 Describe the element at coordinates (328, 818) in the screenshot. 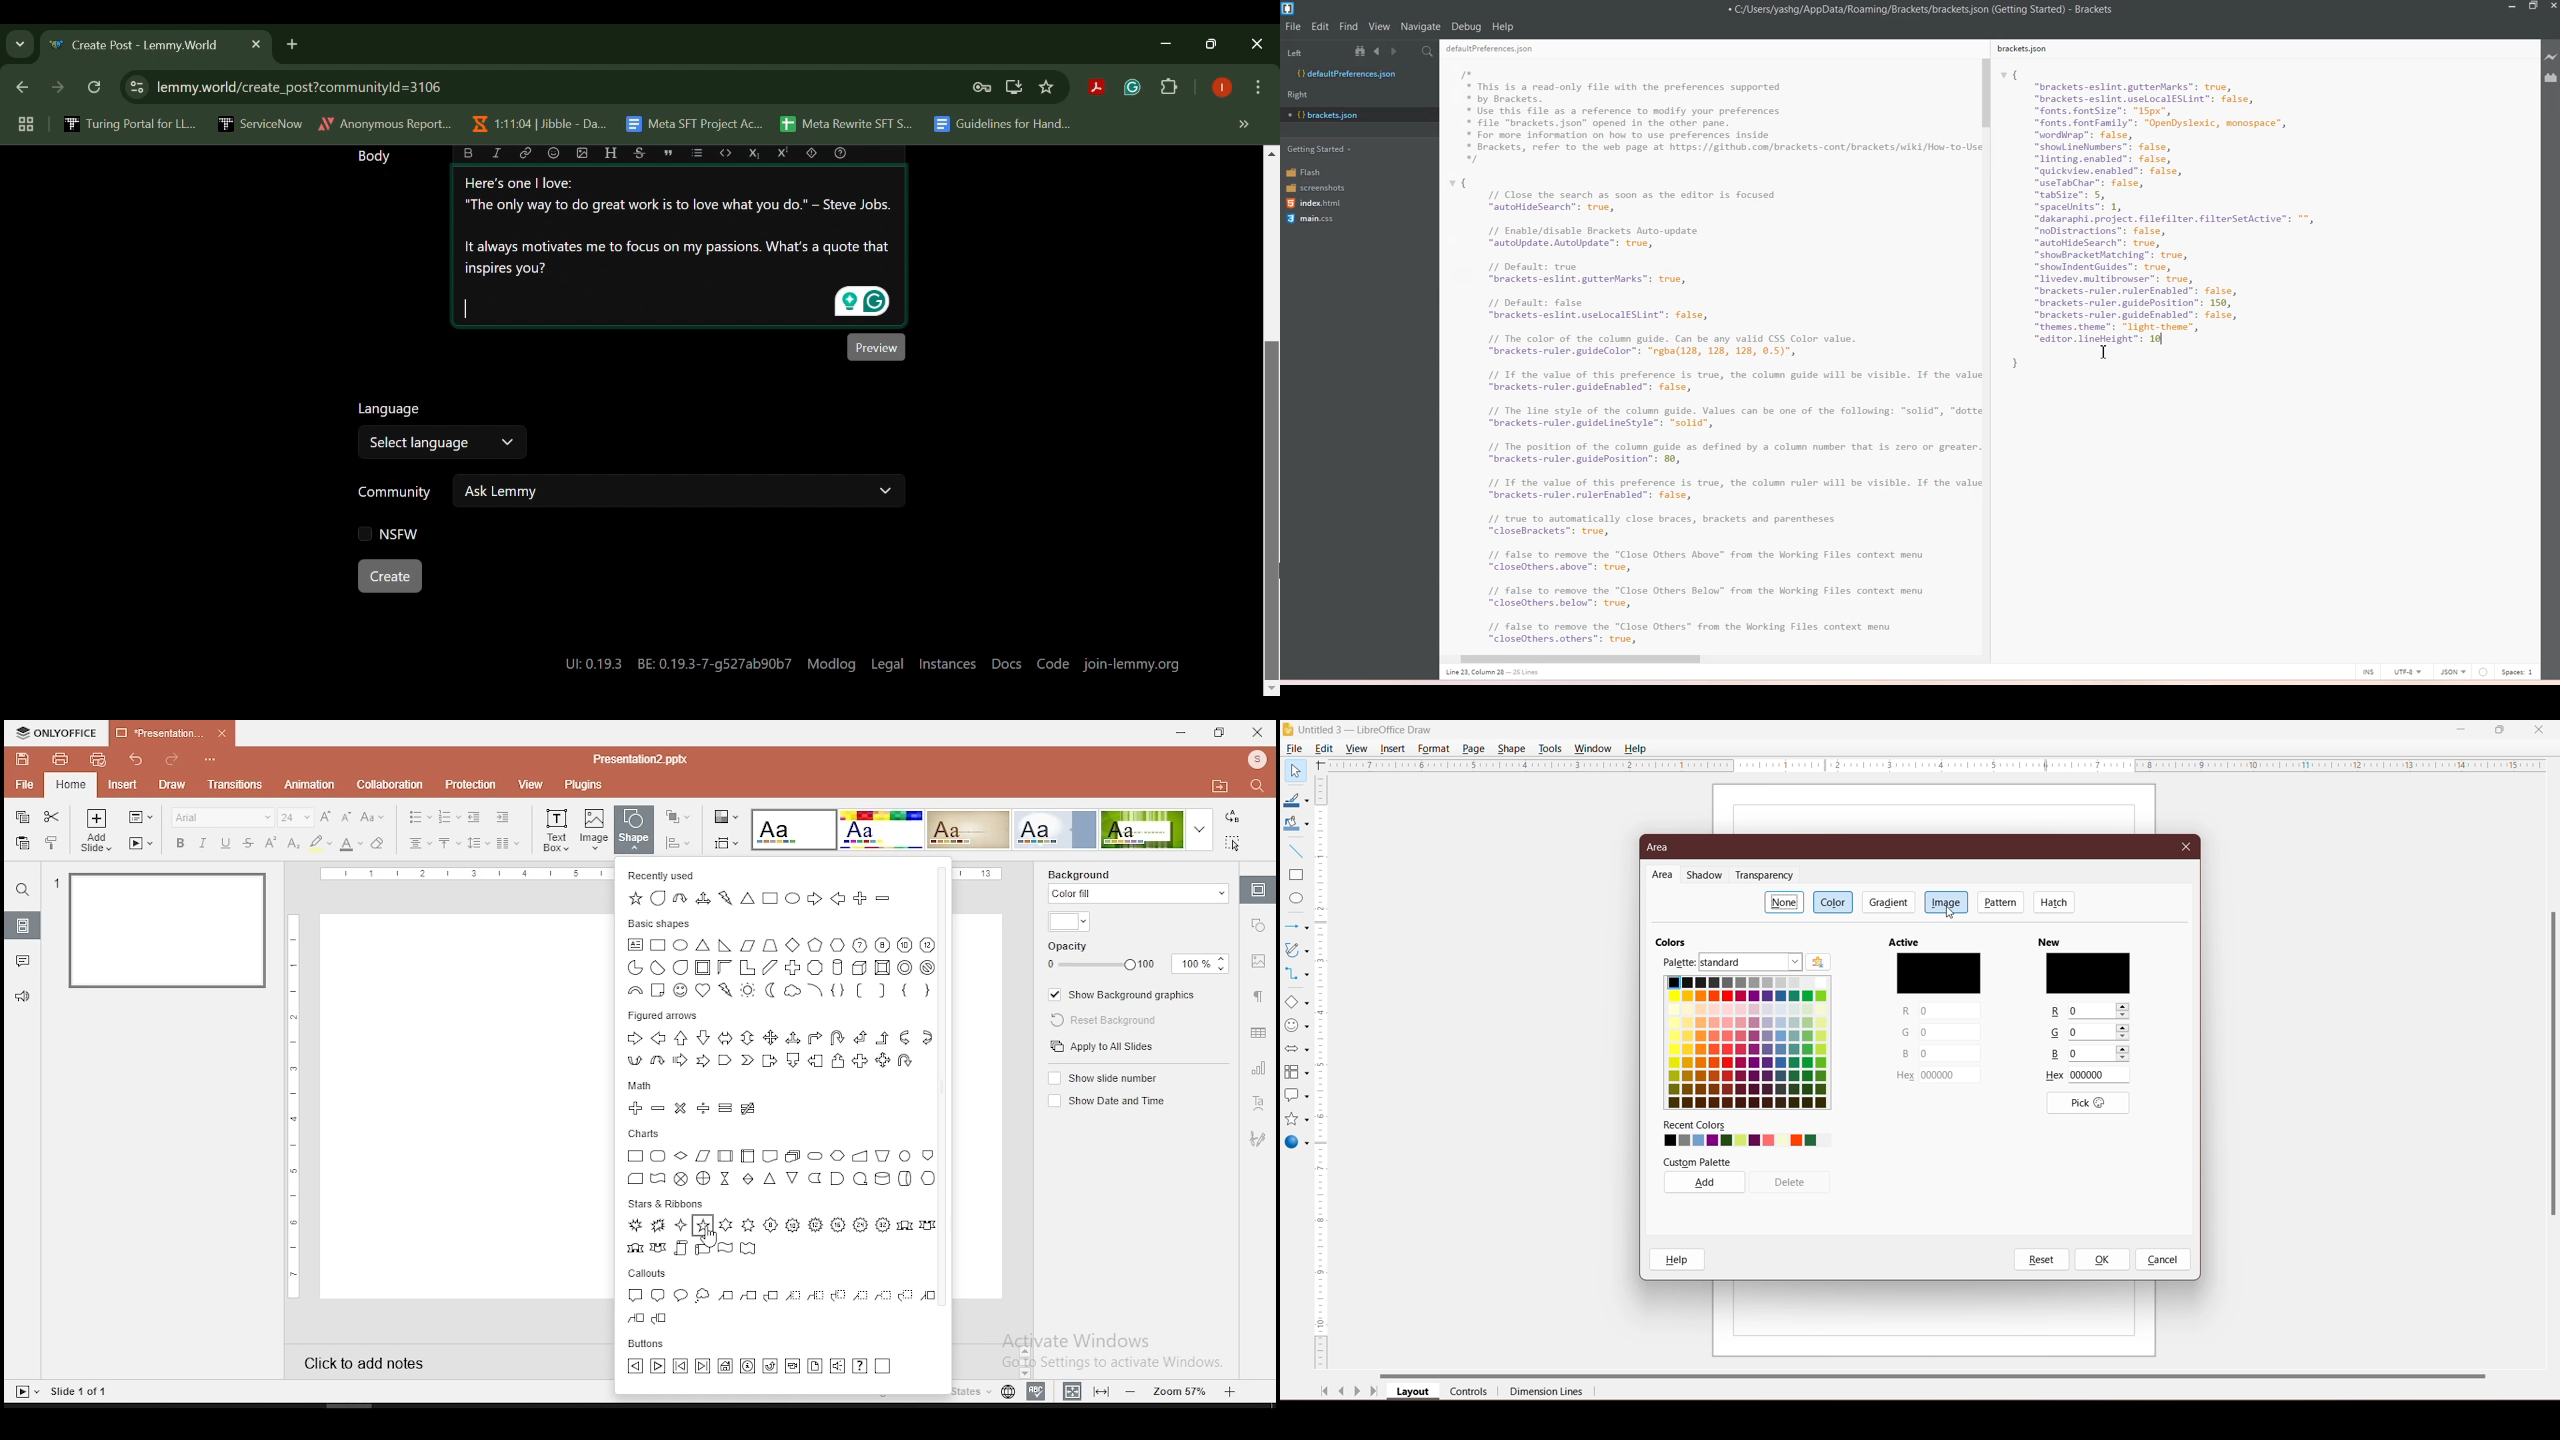

I see `increase font size` at that location.